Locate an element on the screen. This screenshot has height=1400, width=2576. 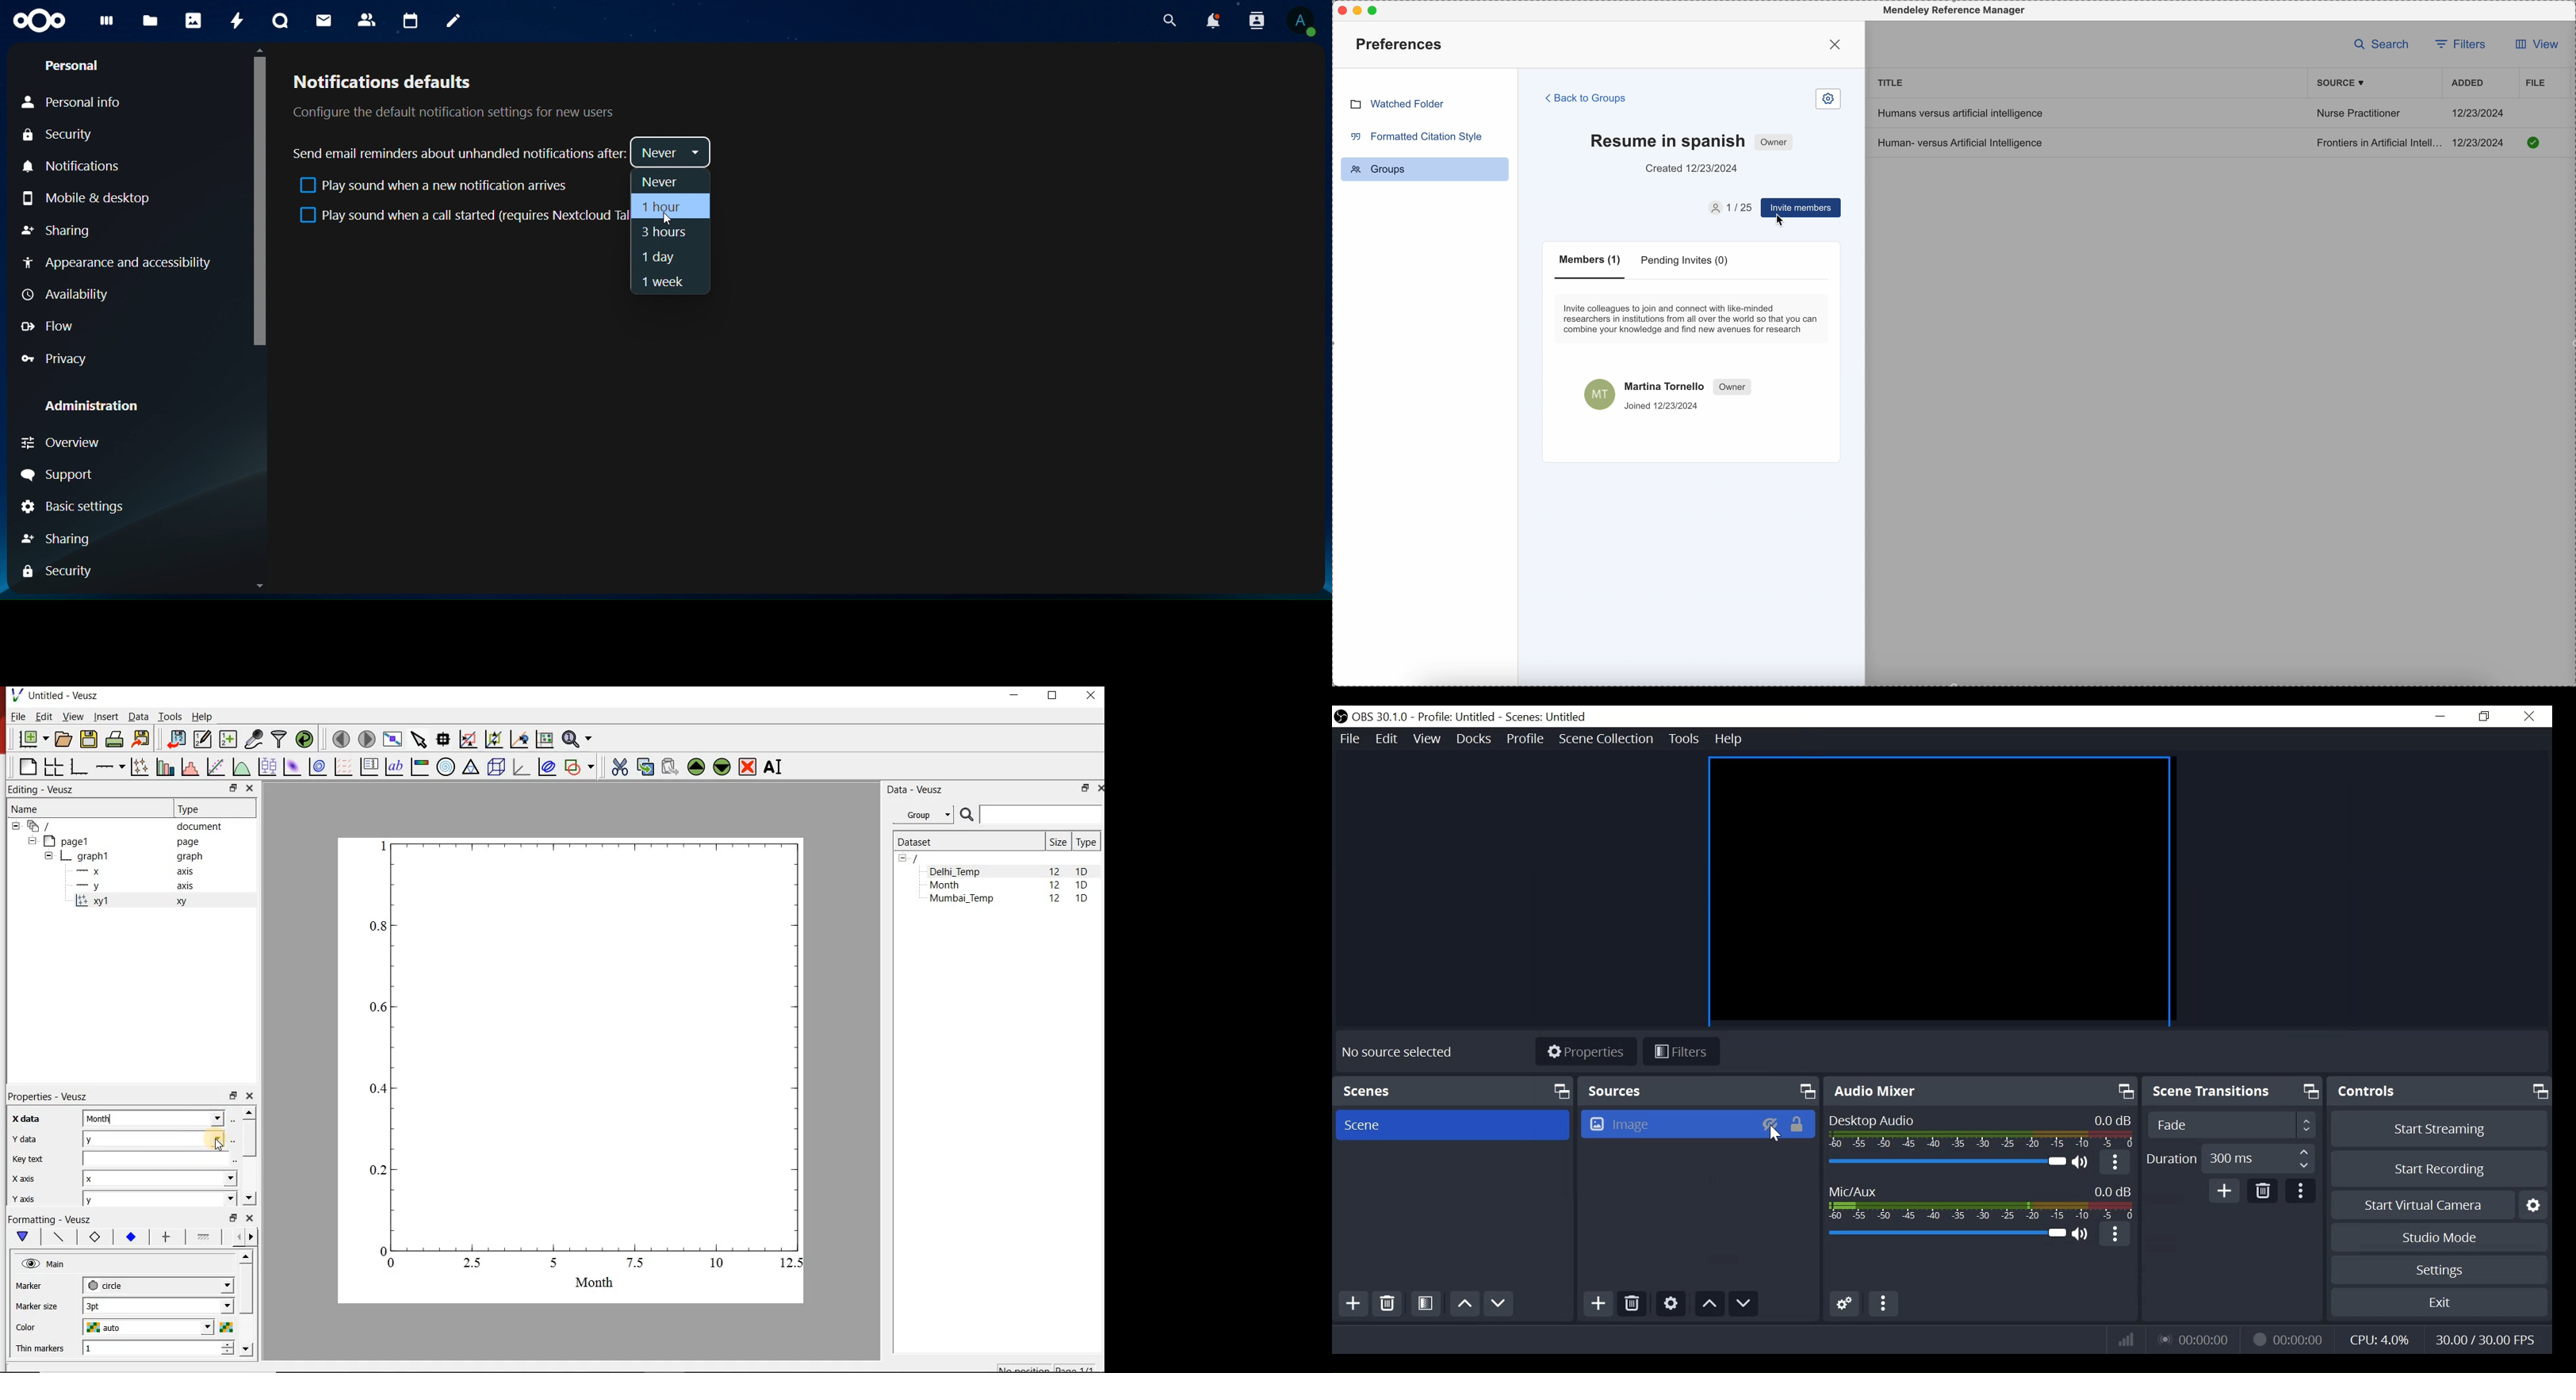
(un)mute is located at coordinates (2082, 1159).